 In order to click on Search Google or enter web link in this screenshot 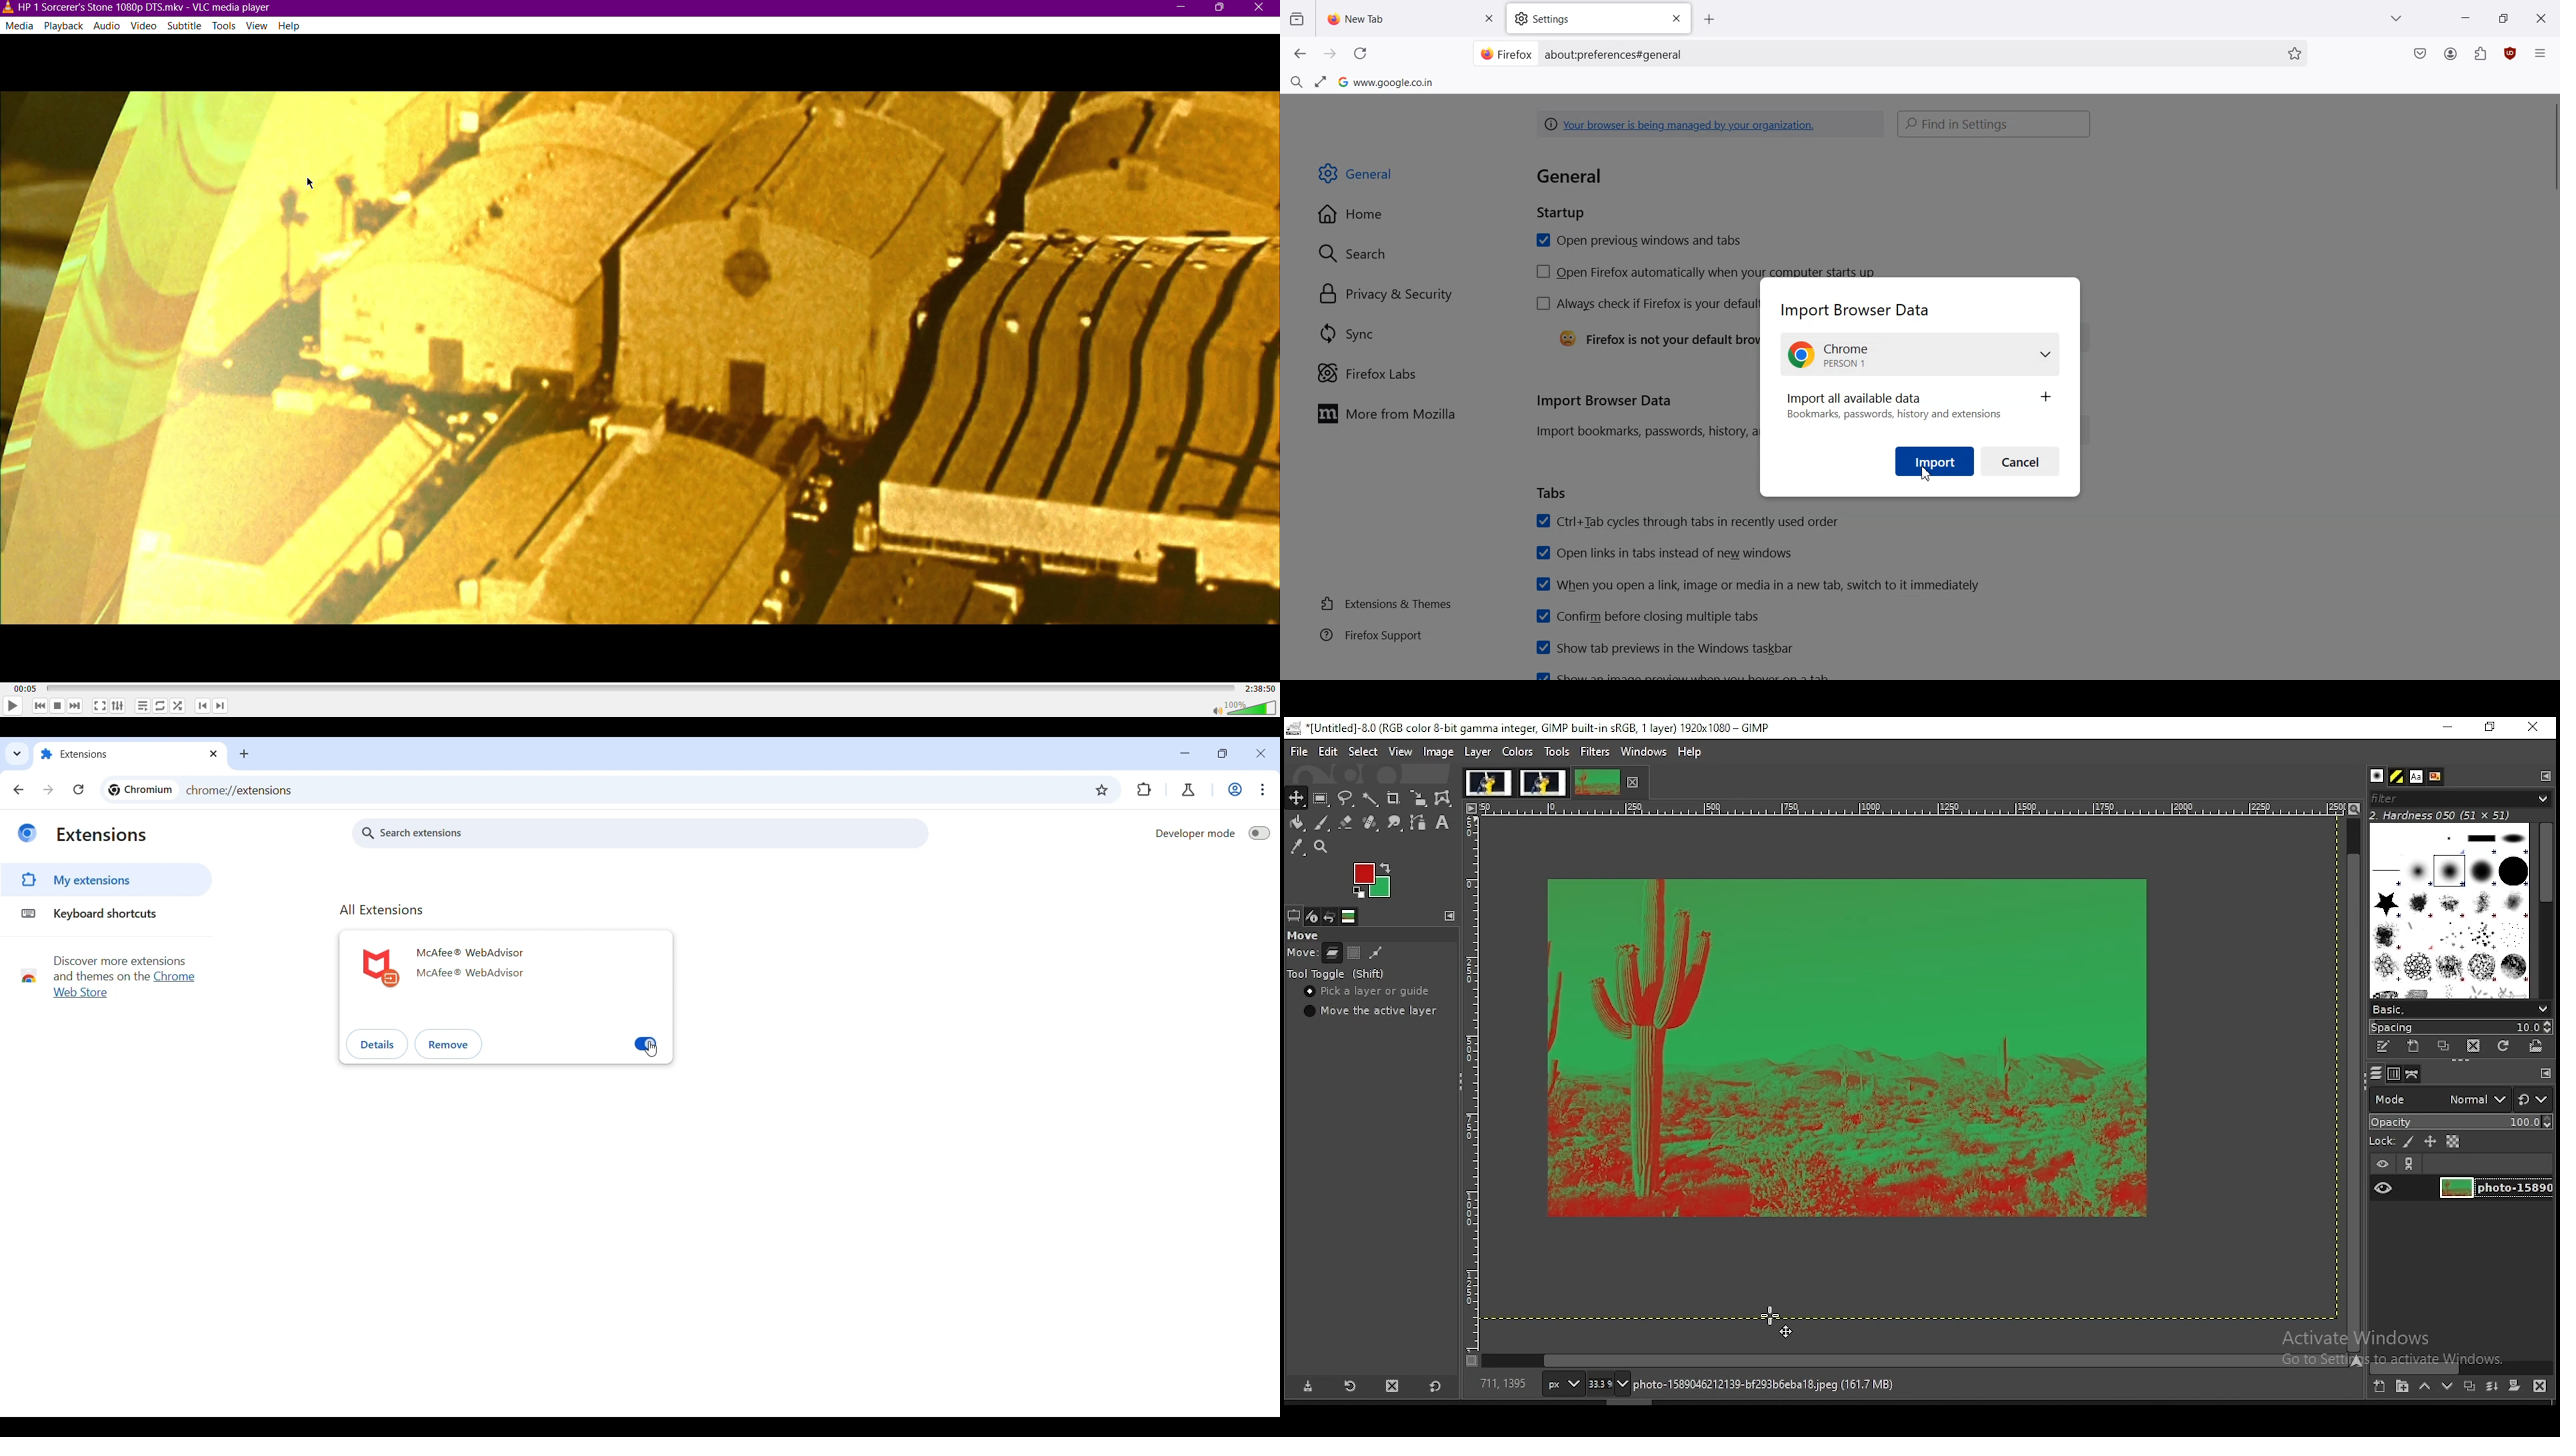, I will do `click(707, 790)`.